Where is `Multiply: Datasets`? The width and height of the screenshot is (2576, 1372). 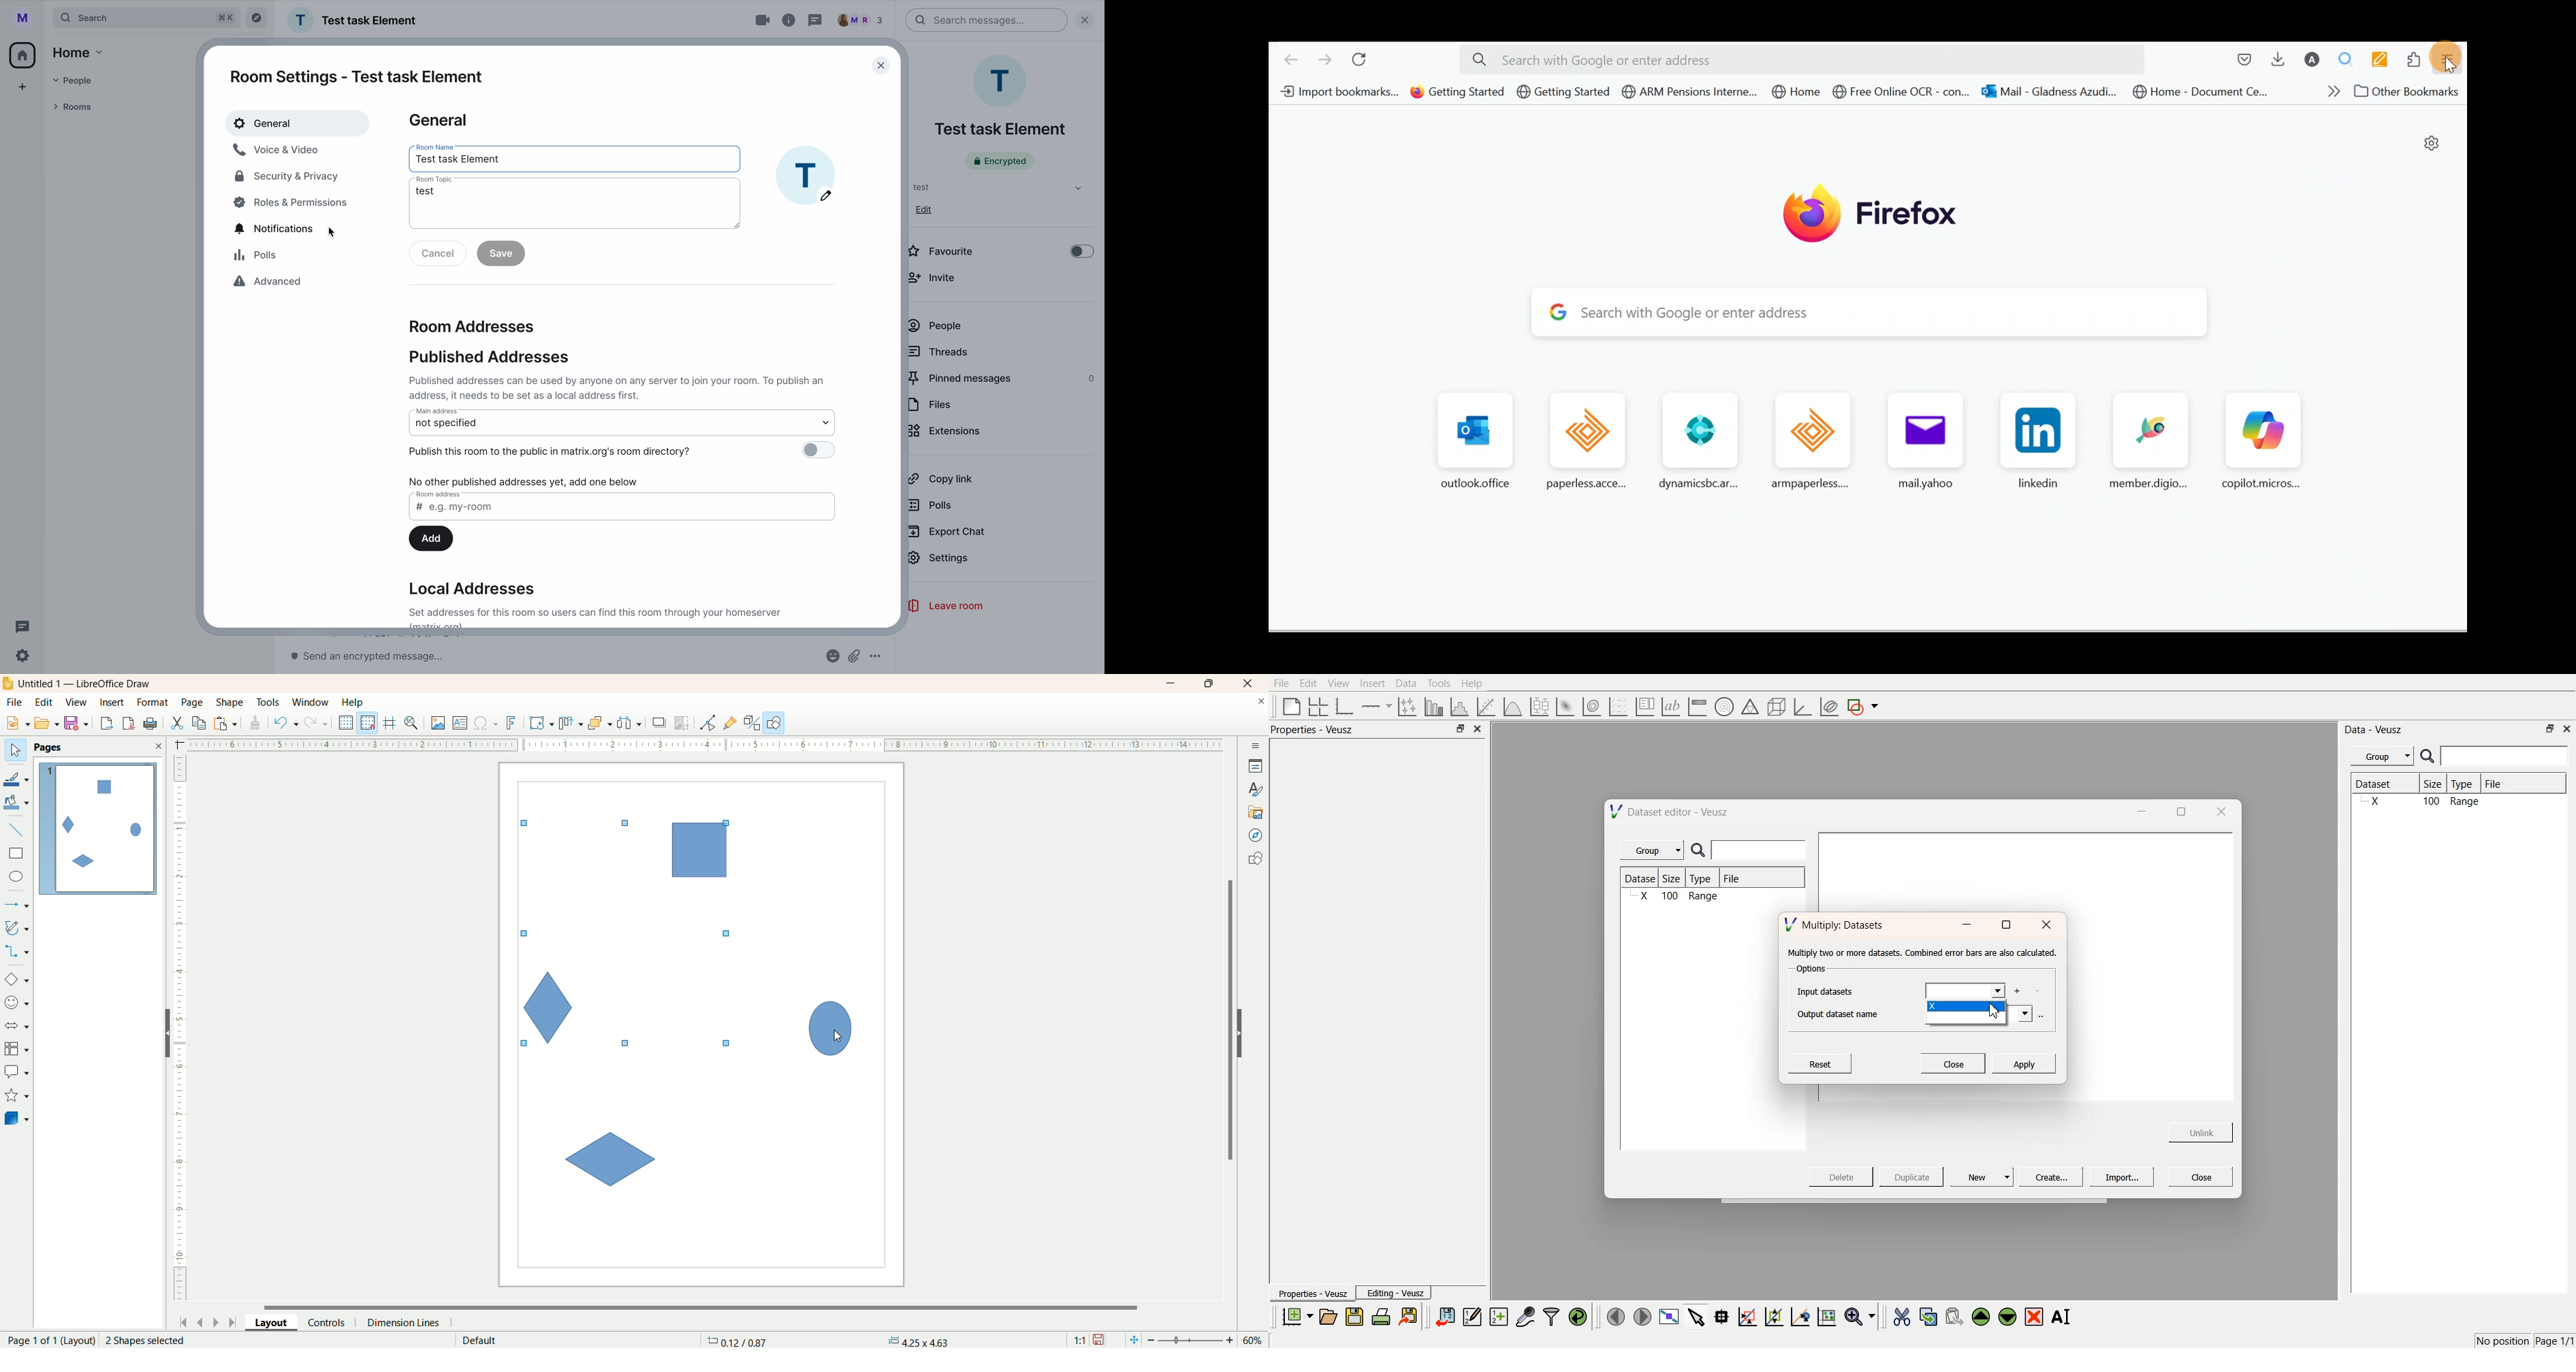
Multiply: Datasets is located at coordinates (1836, 923).